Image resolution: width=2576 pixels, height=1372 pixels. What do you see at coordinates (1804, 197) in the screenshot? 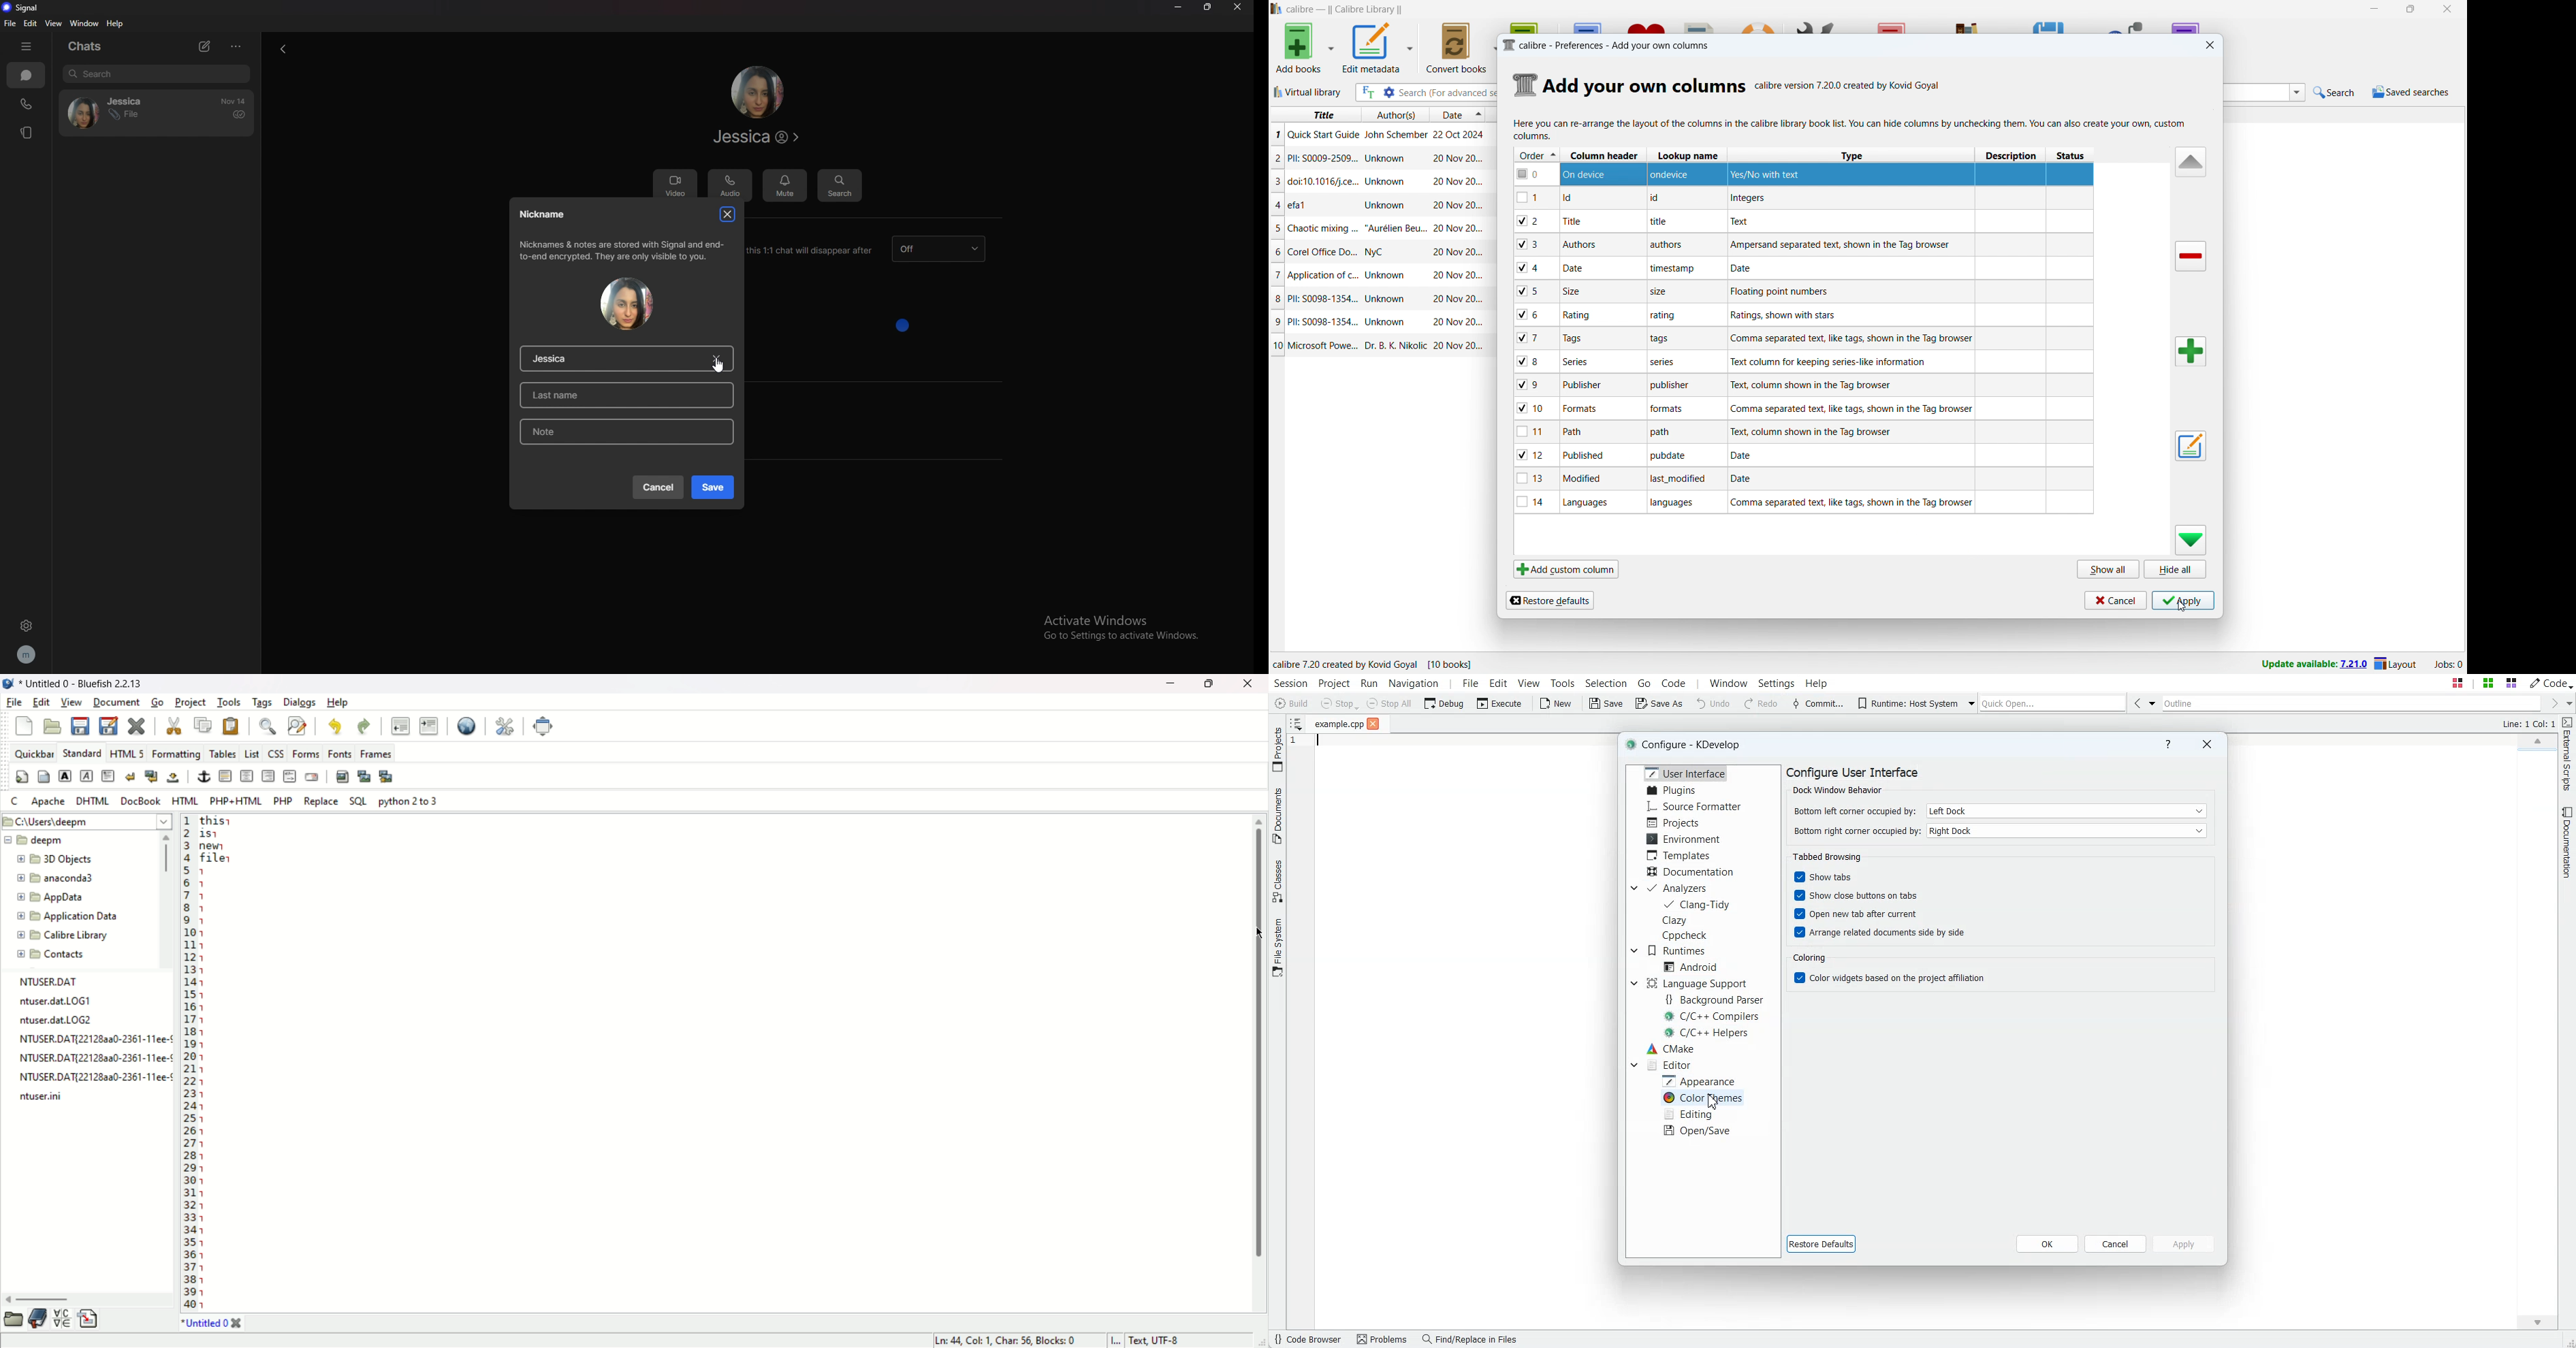
I see `EL] on] ie bn 2` at bounding box center [1804, 197].